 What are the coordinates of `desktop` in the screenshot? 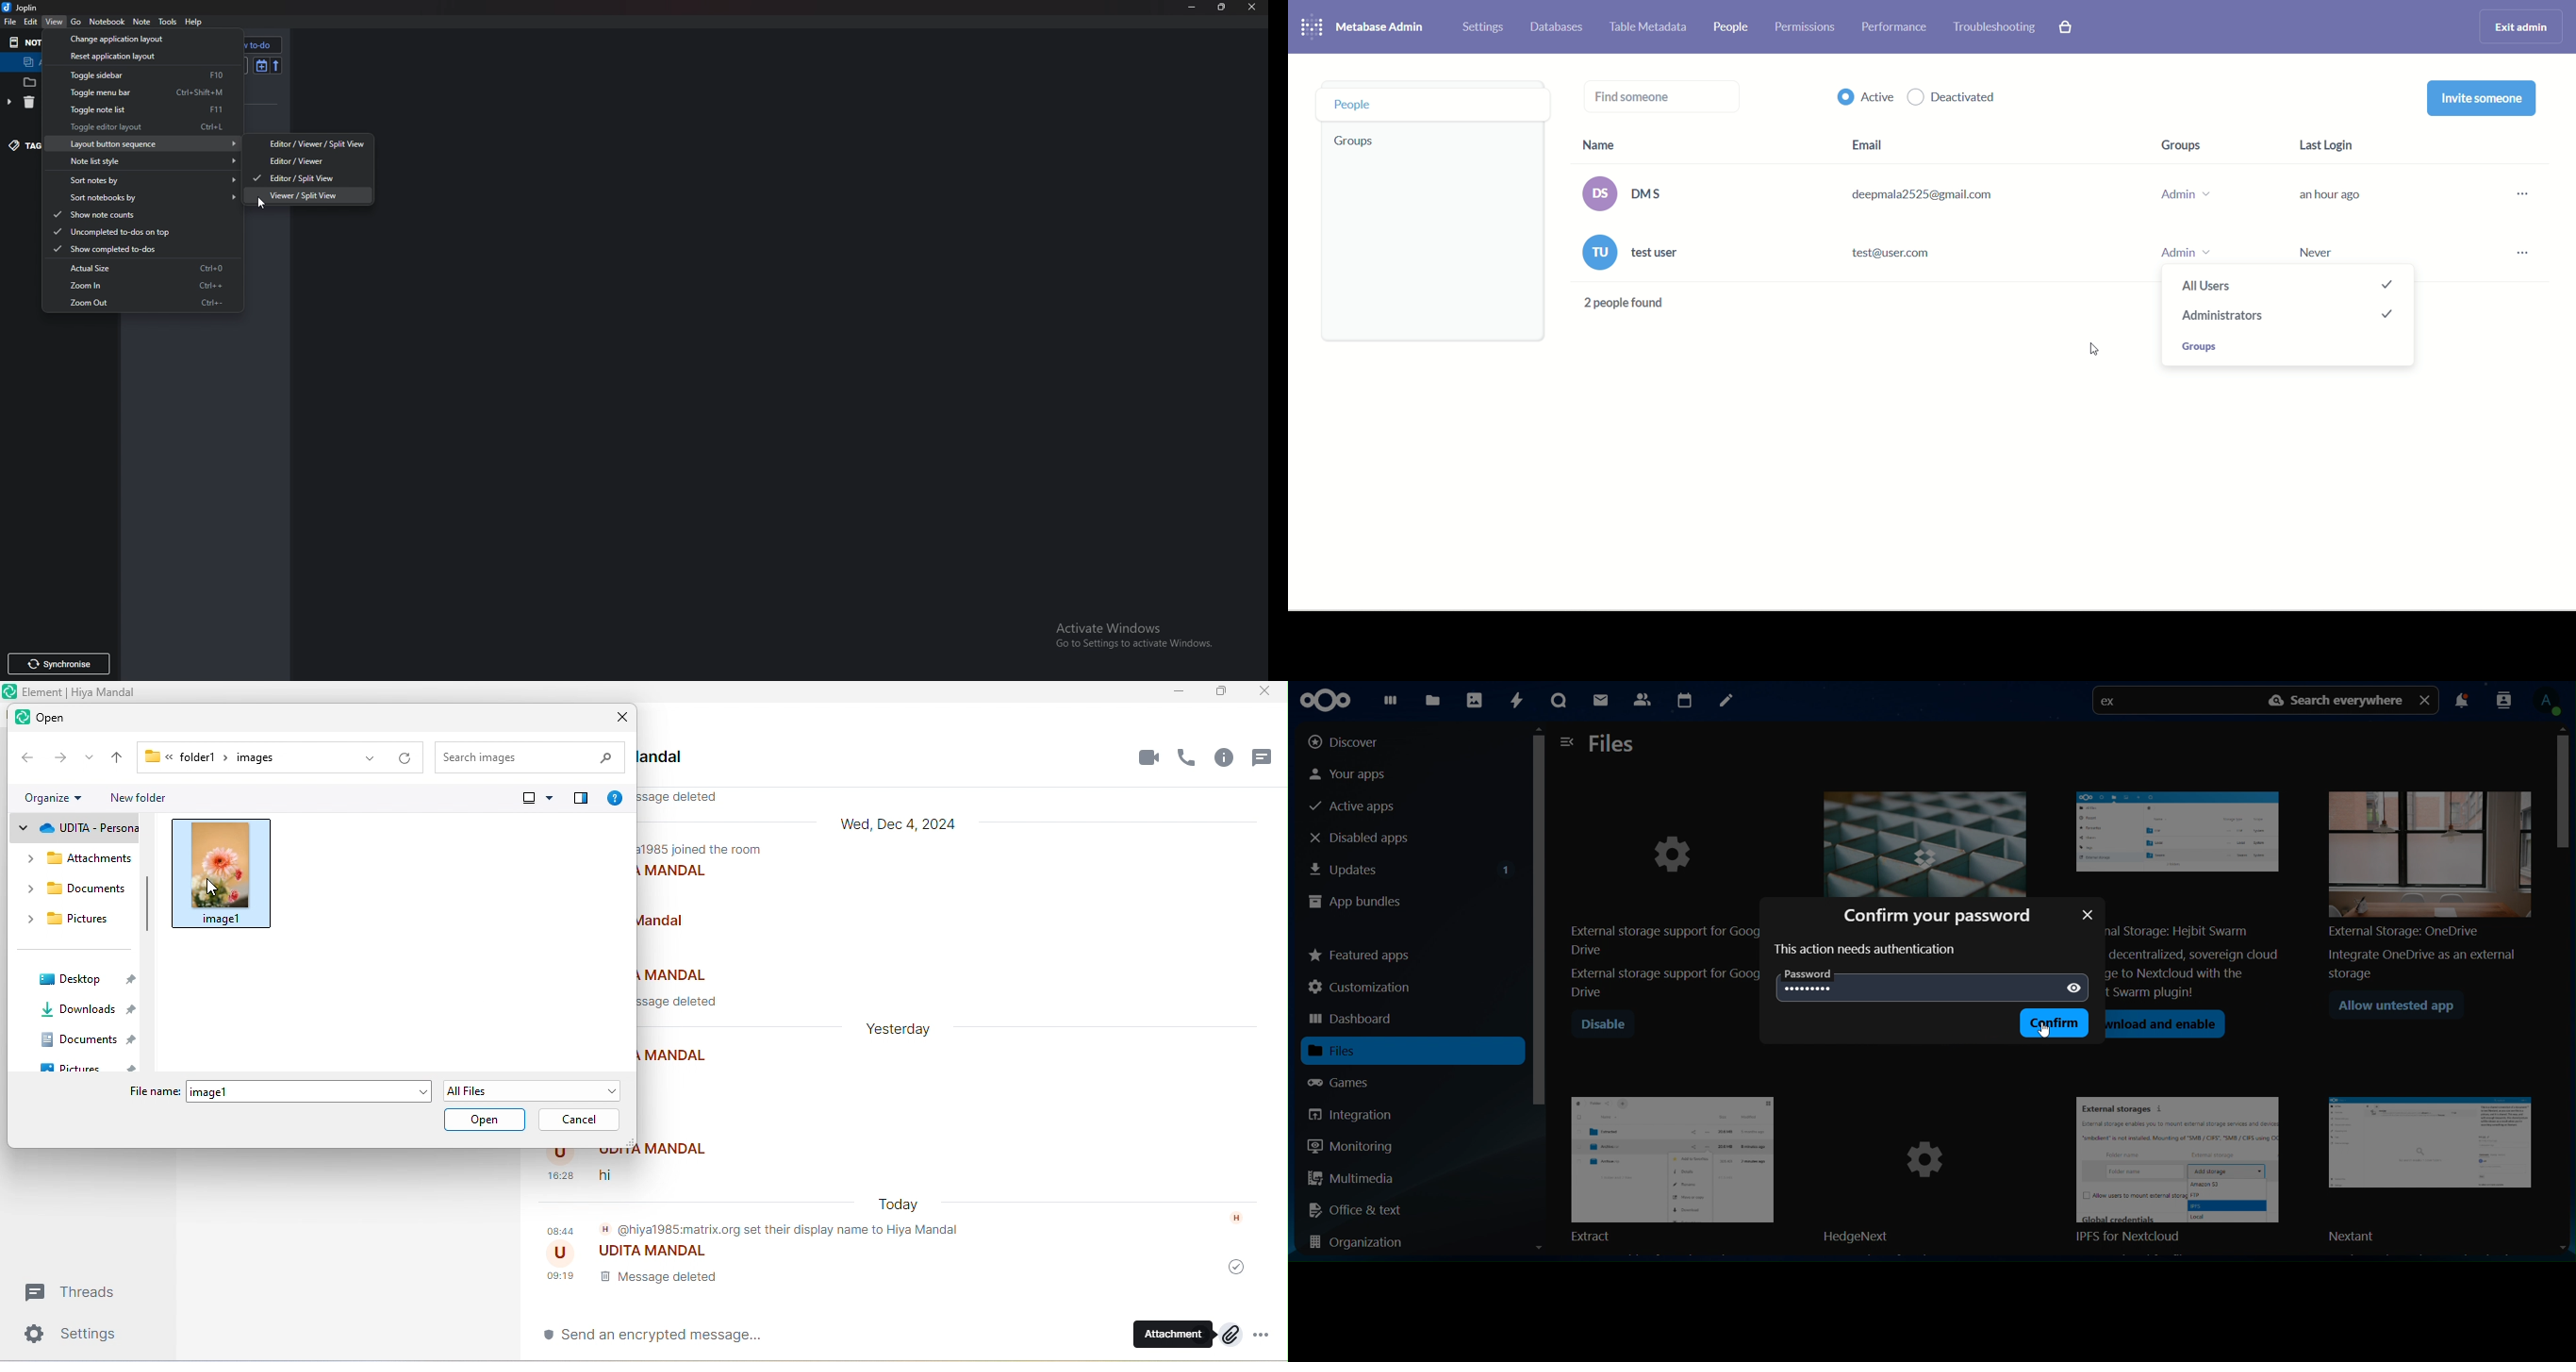 It's located at (83, 980).